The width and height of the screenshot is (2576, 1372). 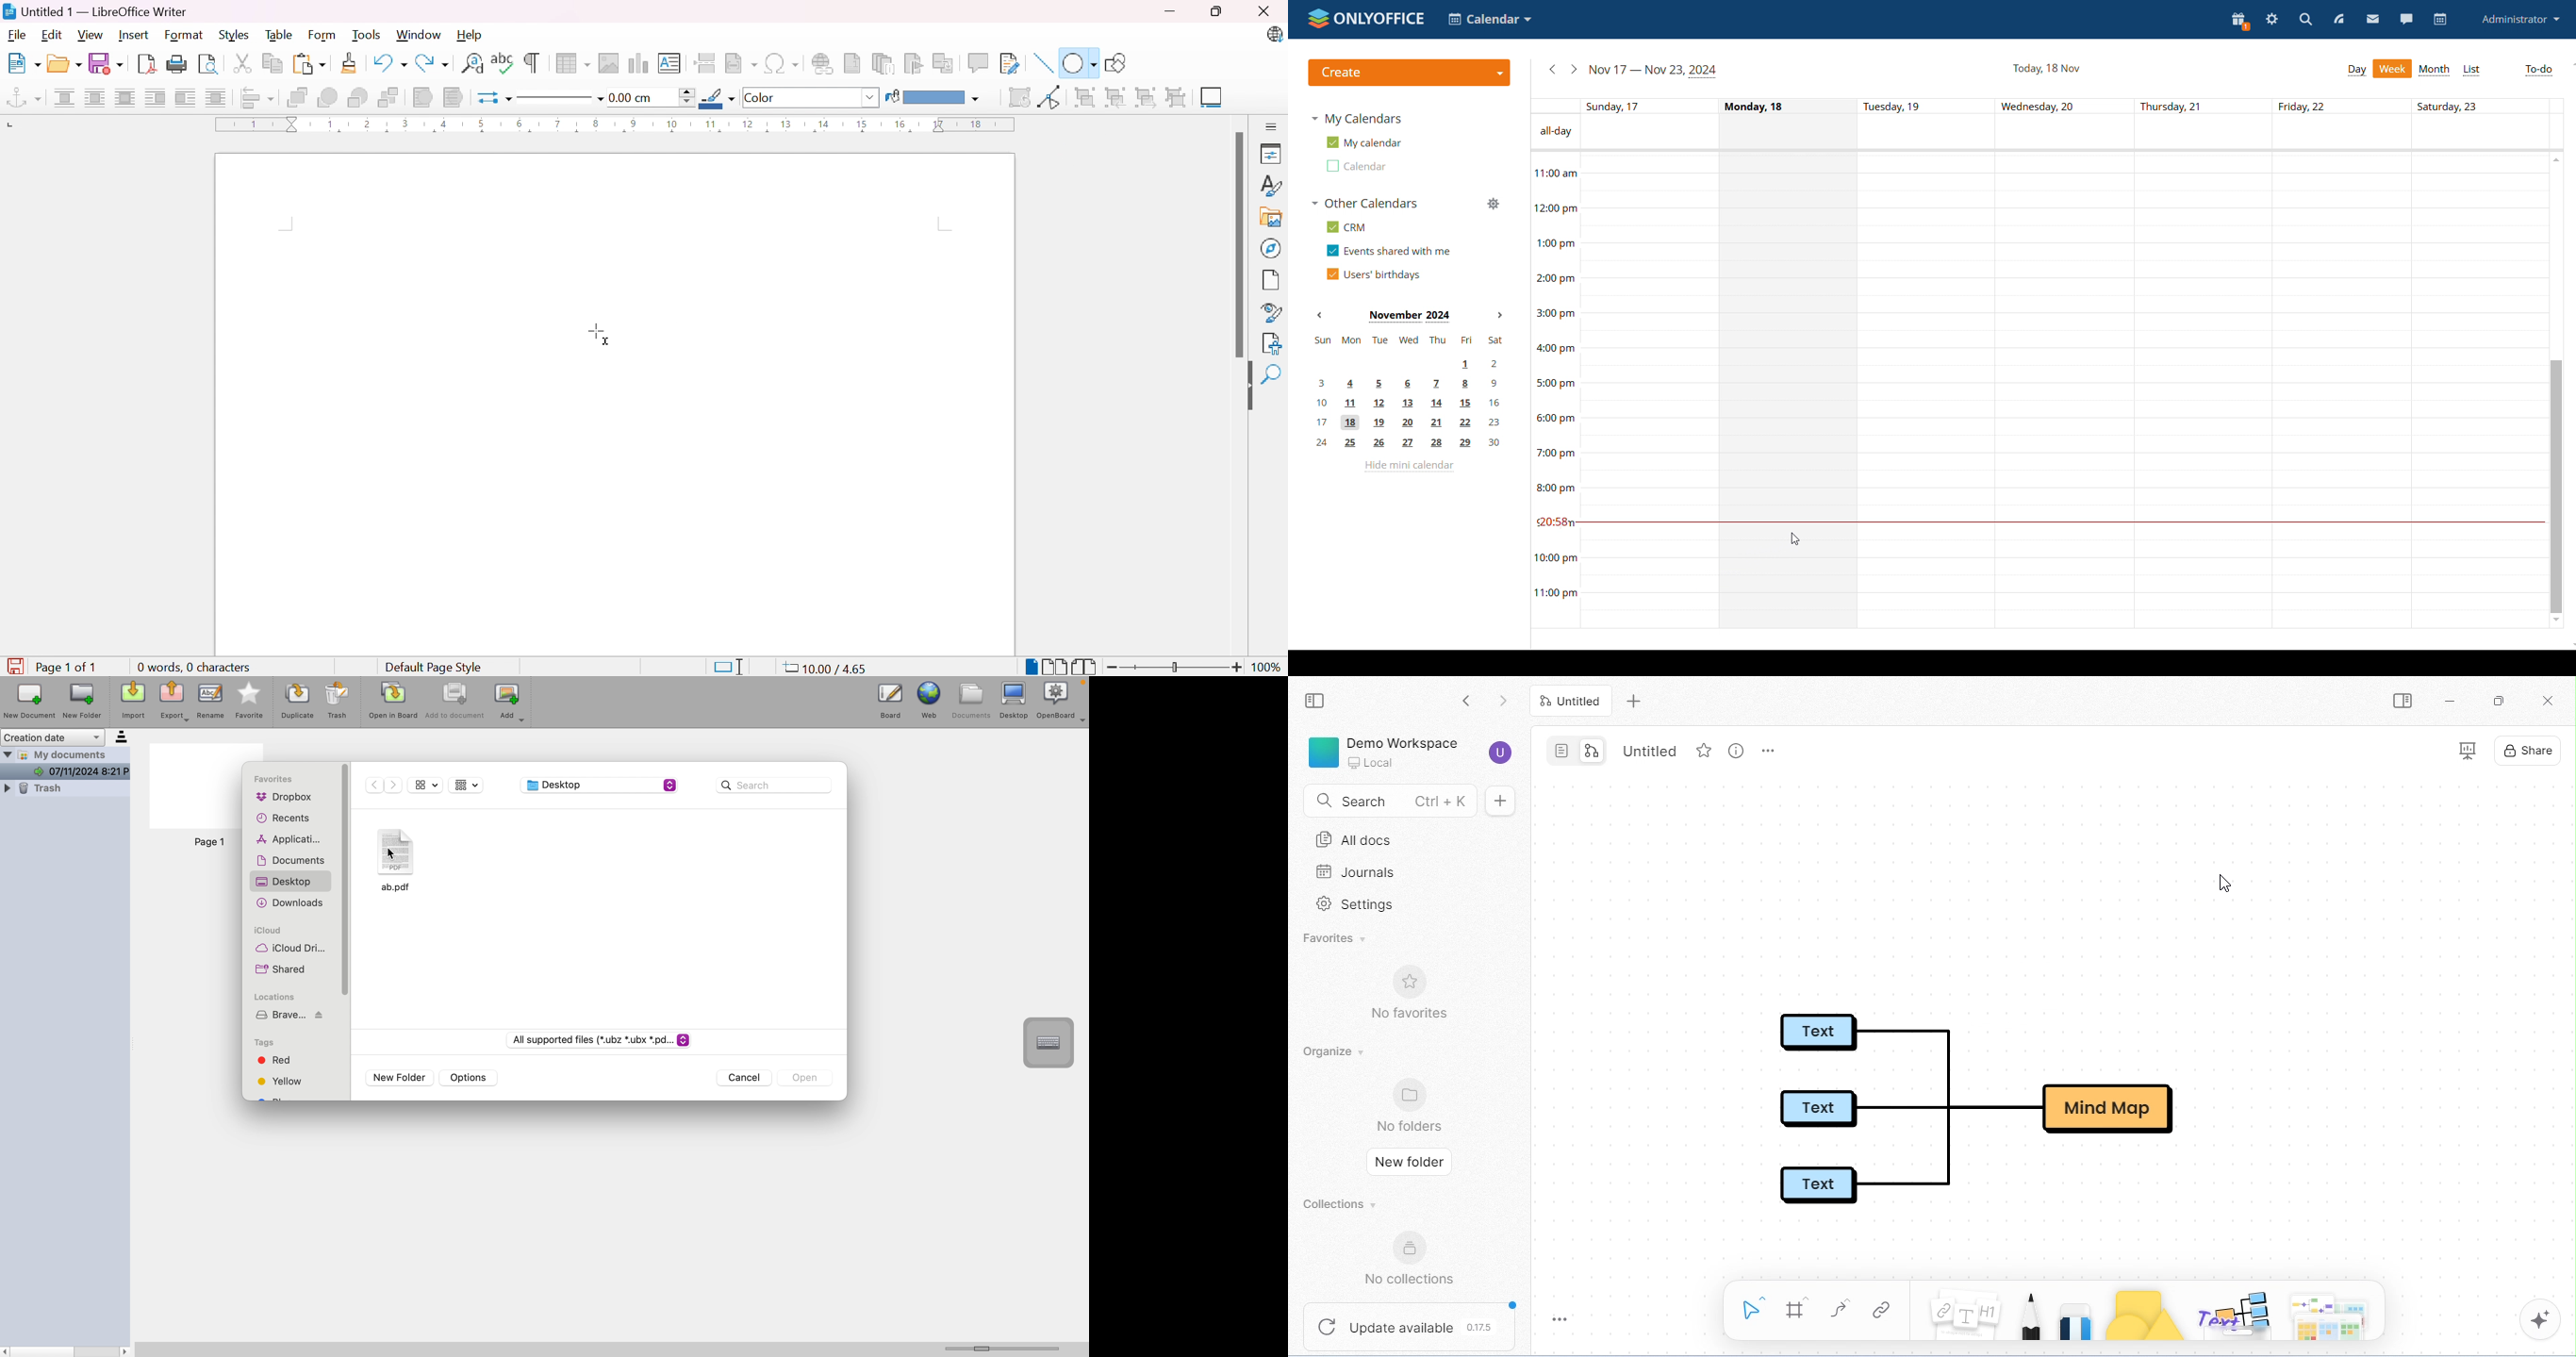 I want to click on Zoom out, so click(x=1114, y=669).